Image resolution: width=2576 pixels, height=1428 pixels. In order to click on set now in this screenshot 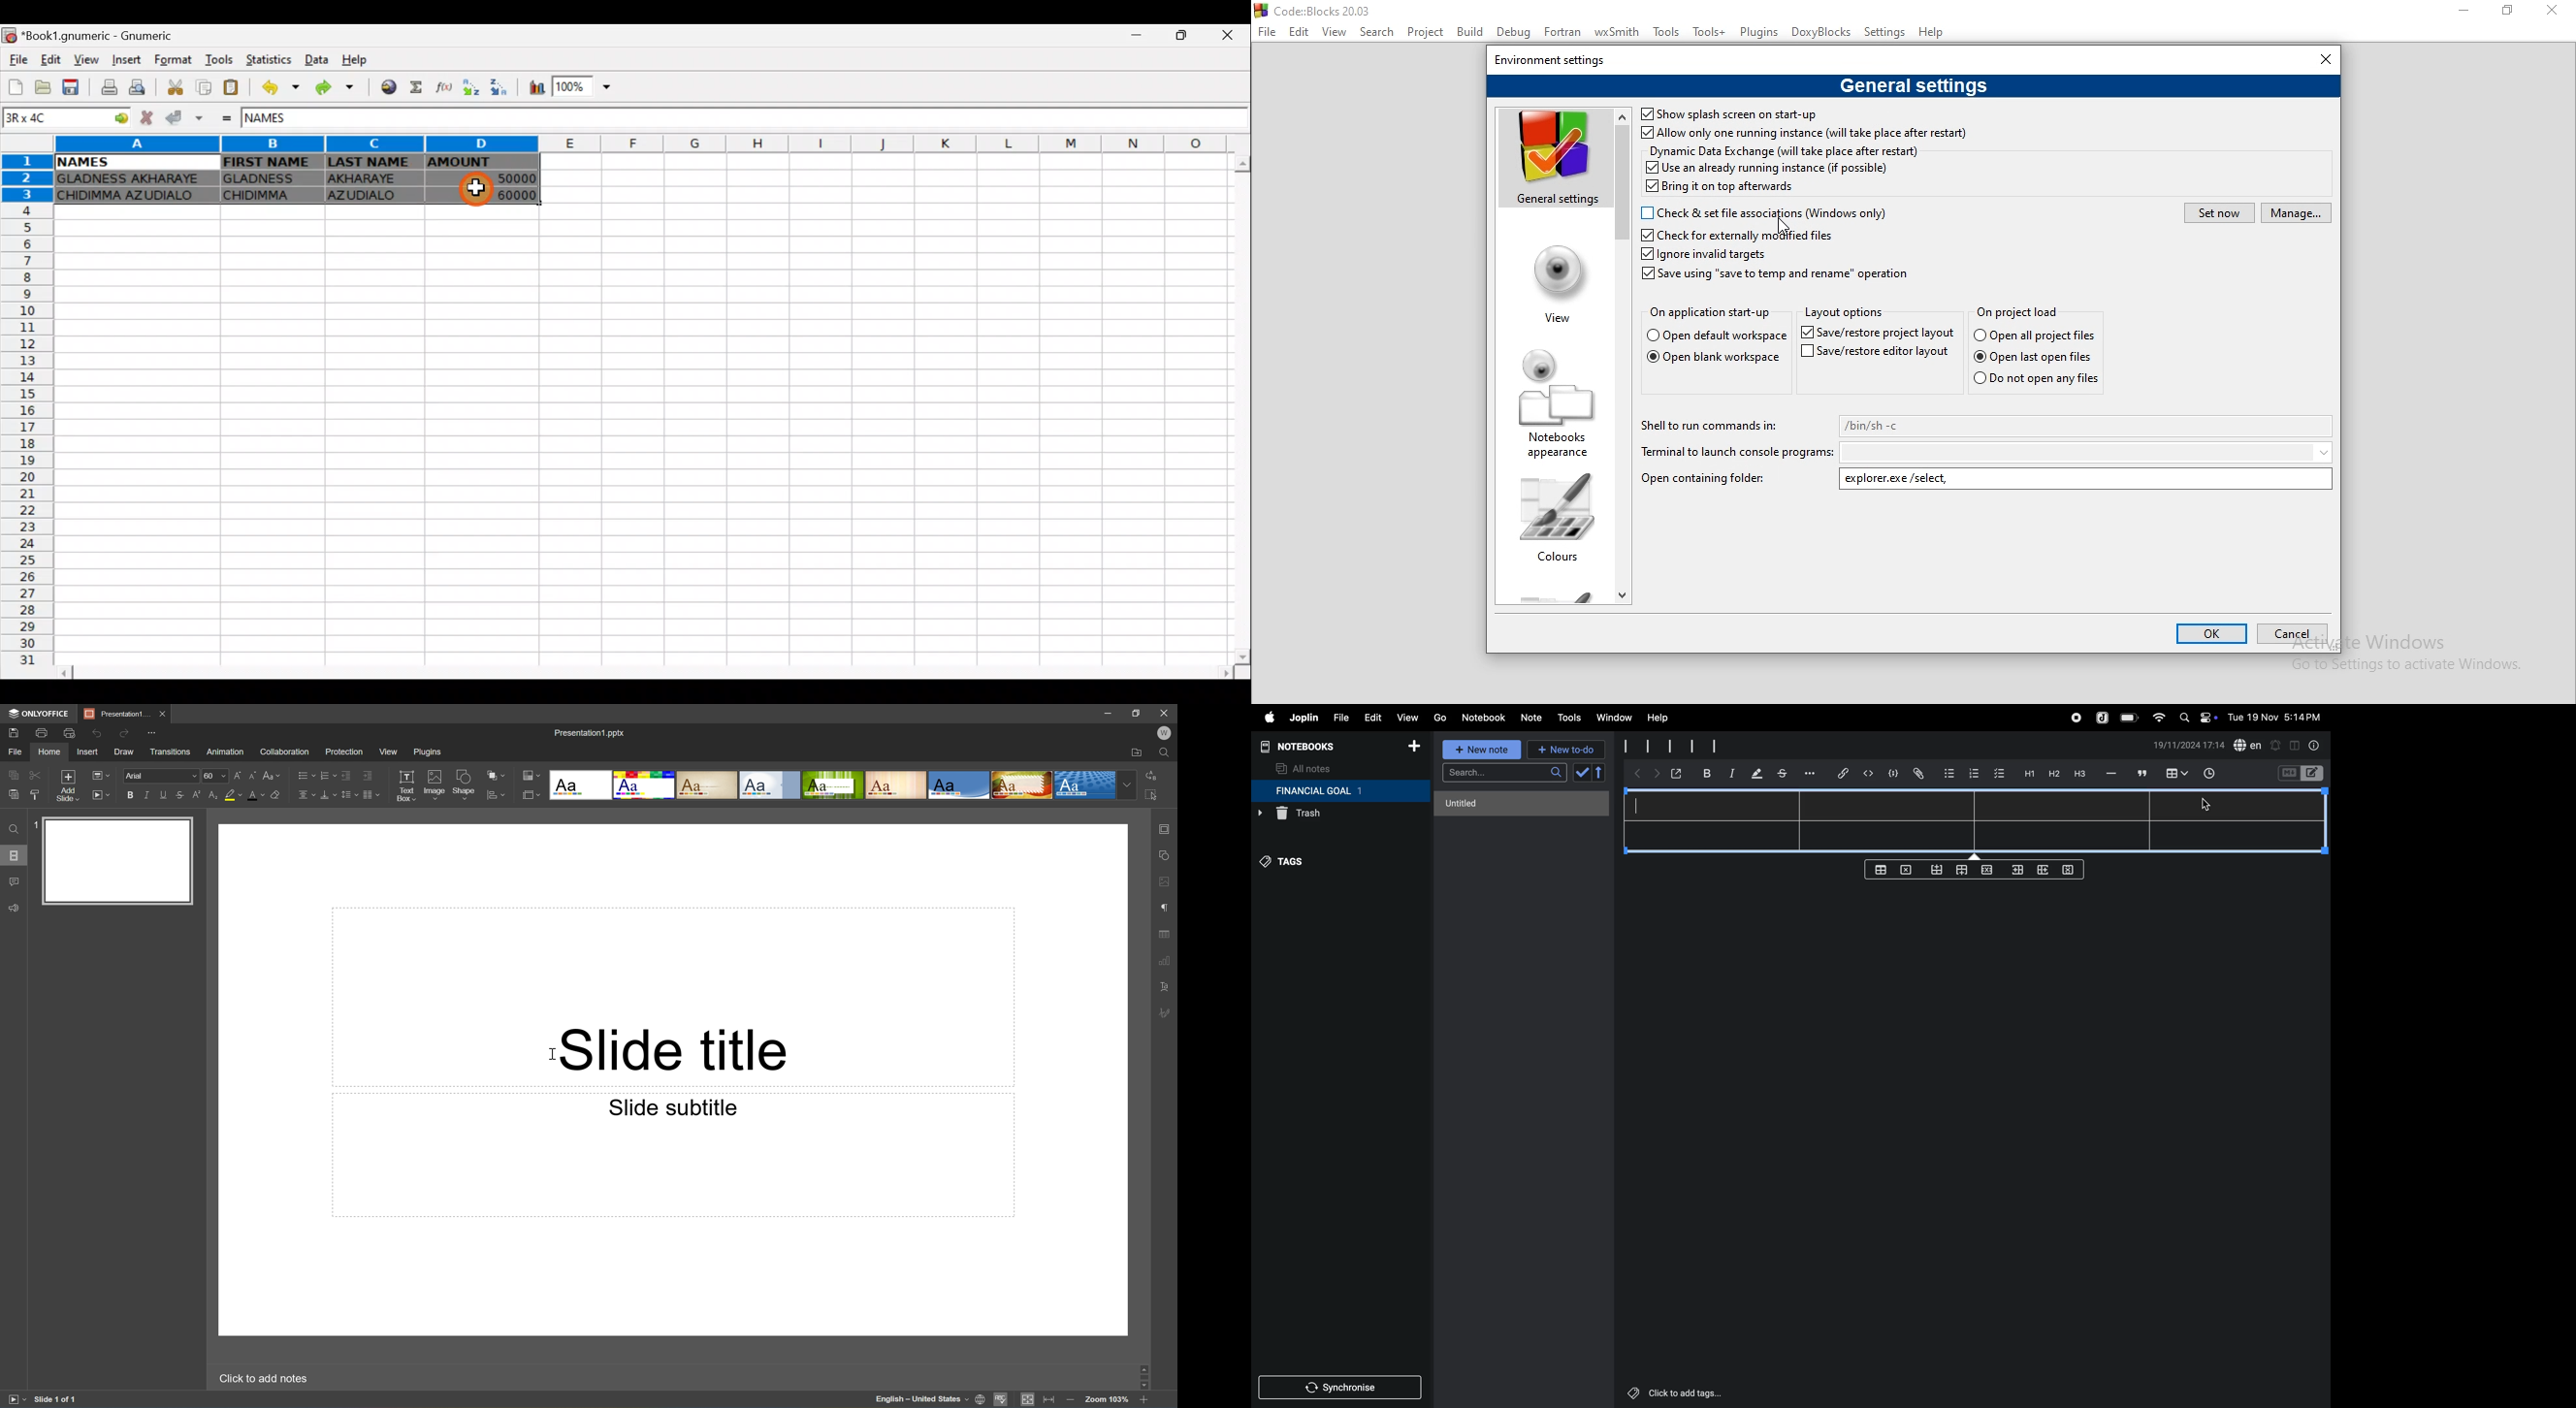, I will do `click(2218, 212)`.